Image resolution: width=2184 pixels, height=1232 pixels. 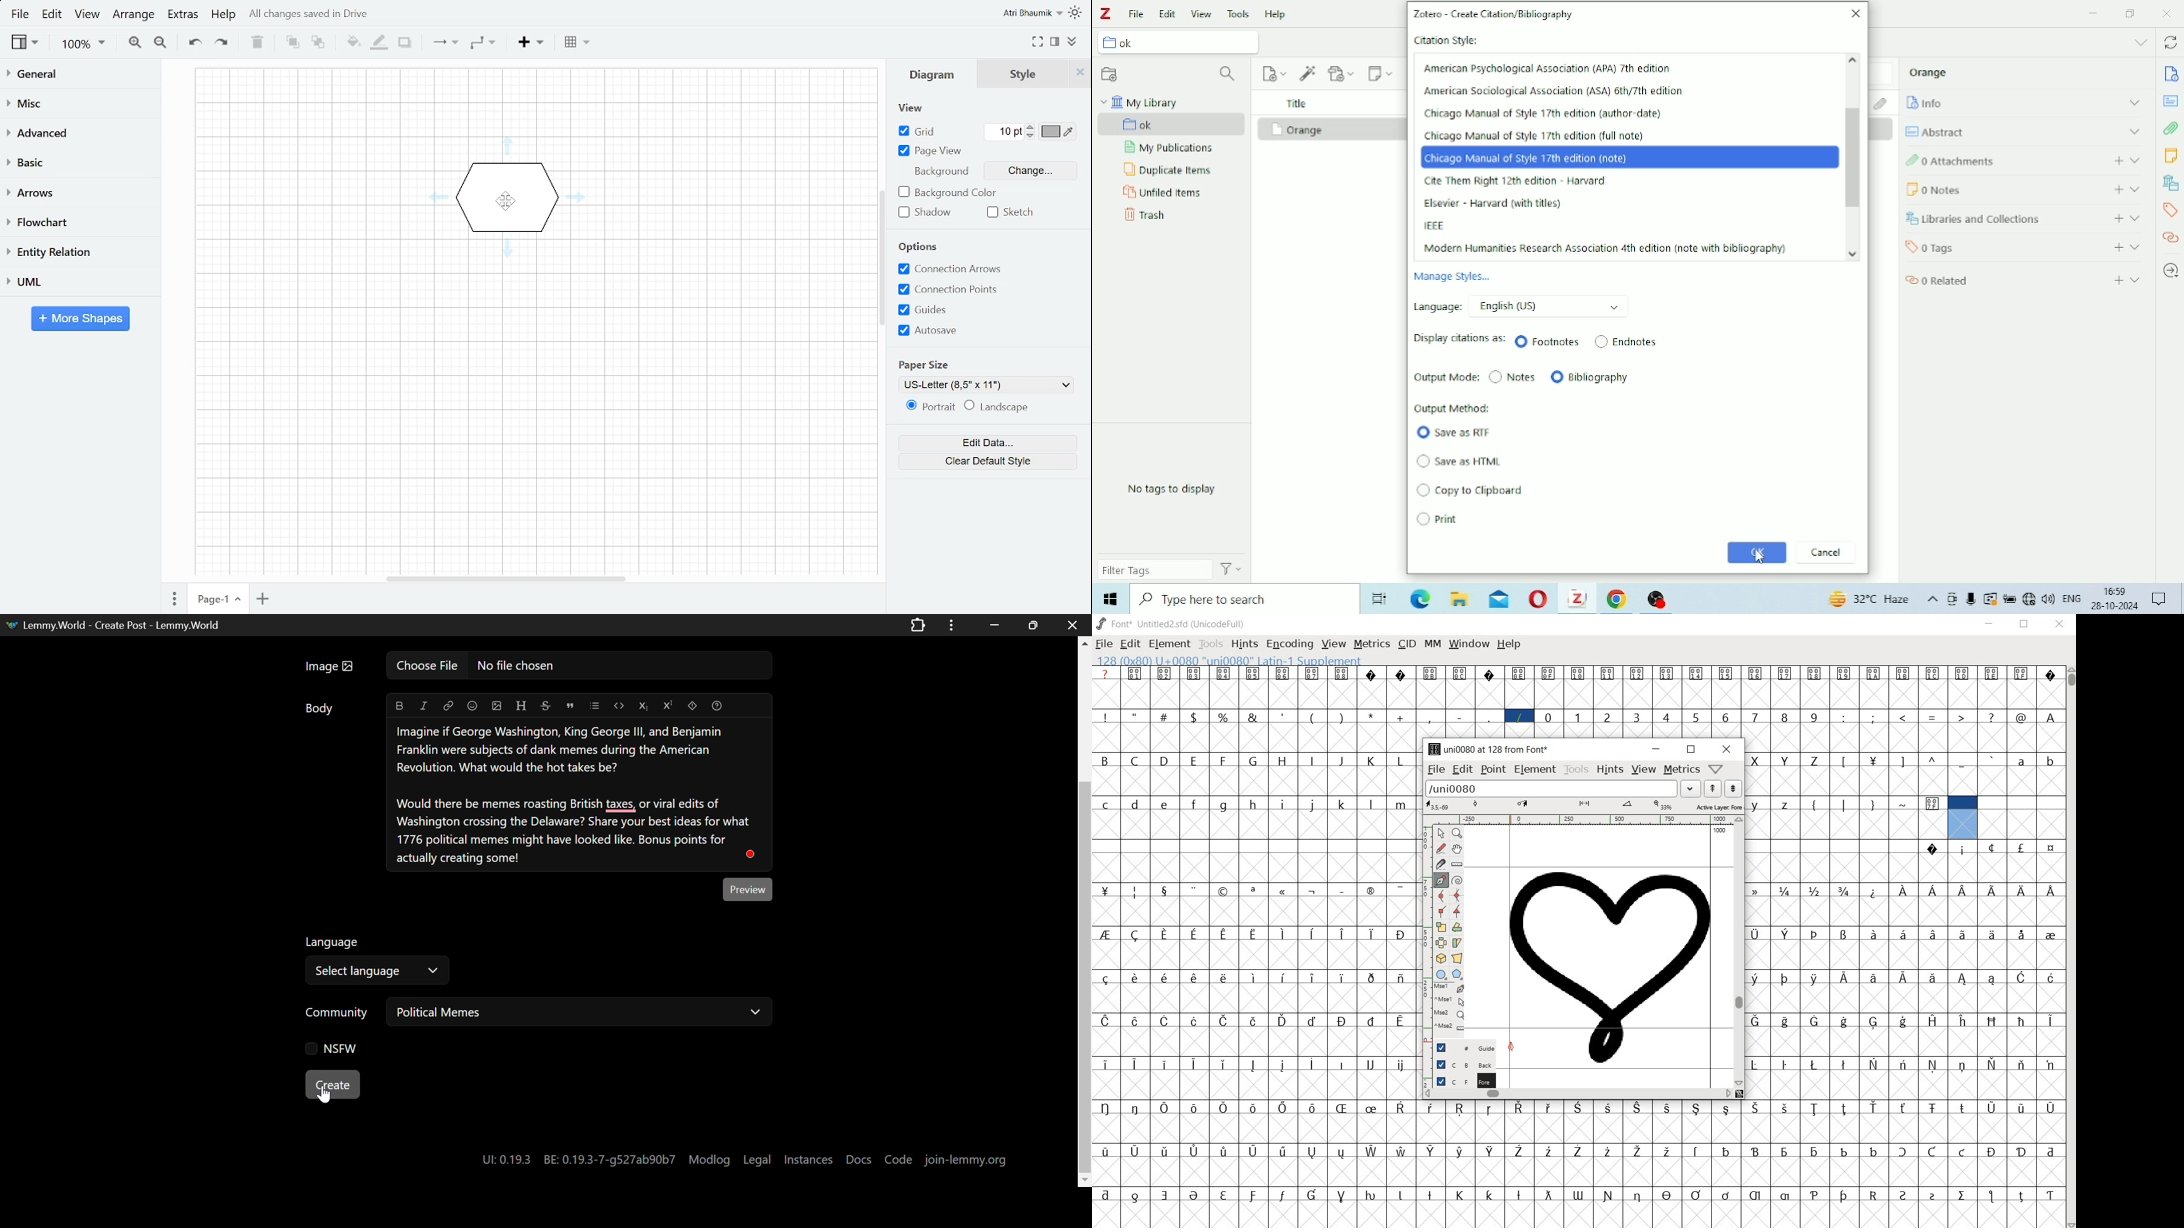 What do you see at coordinates (1548, 1195) in the screenshot?
I see `glyph` at bounding box center [1548, 1195].